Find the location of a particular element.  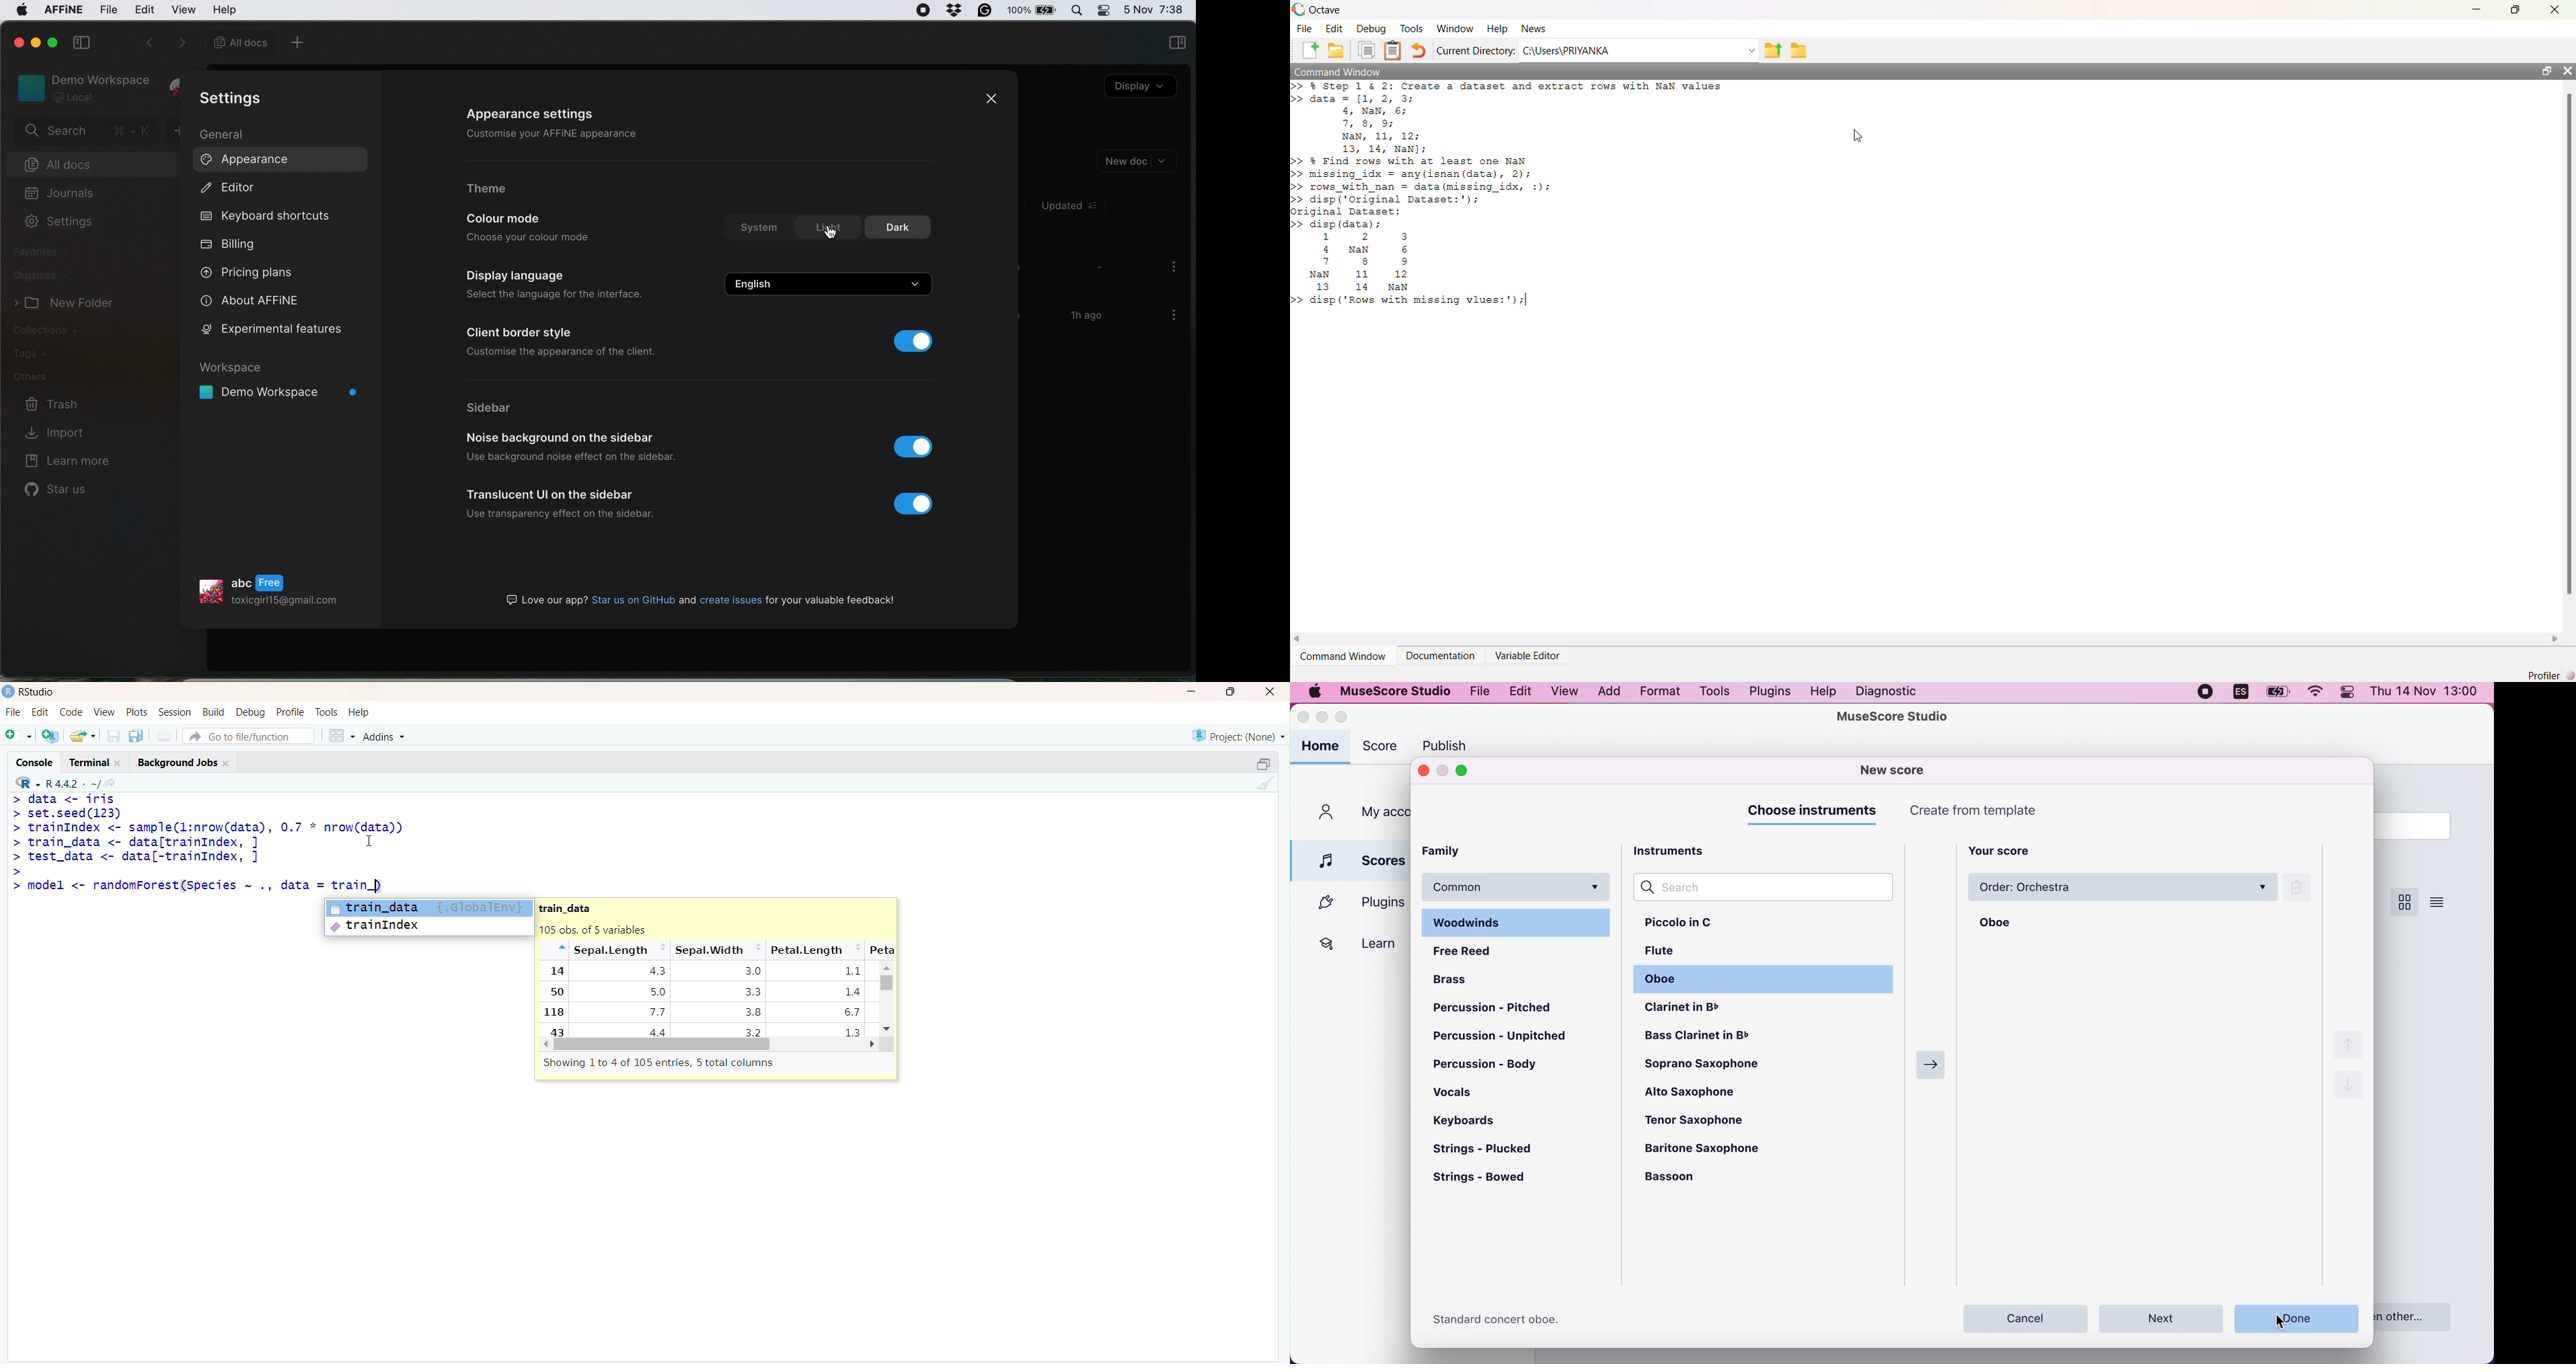

spotlight search is located at coordinates (1077, 10).